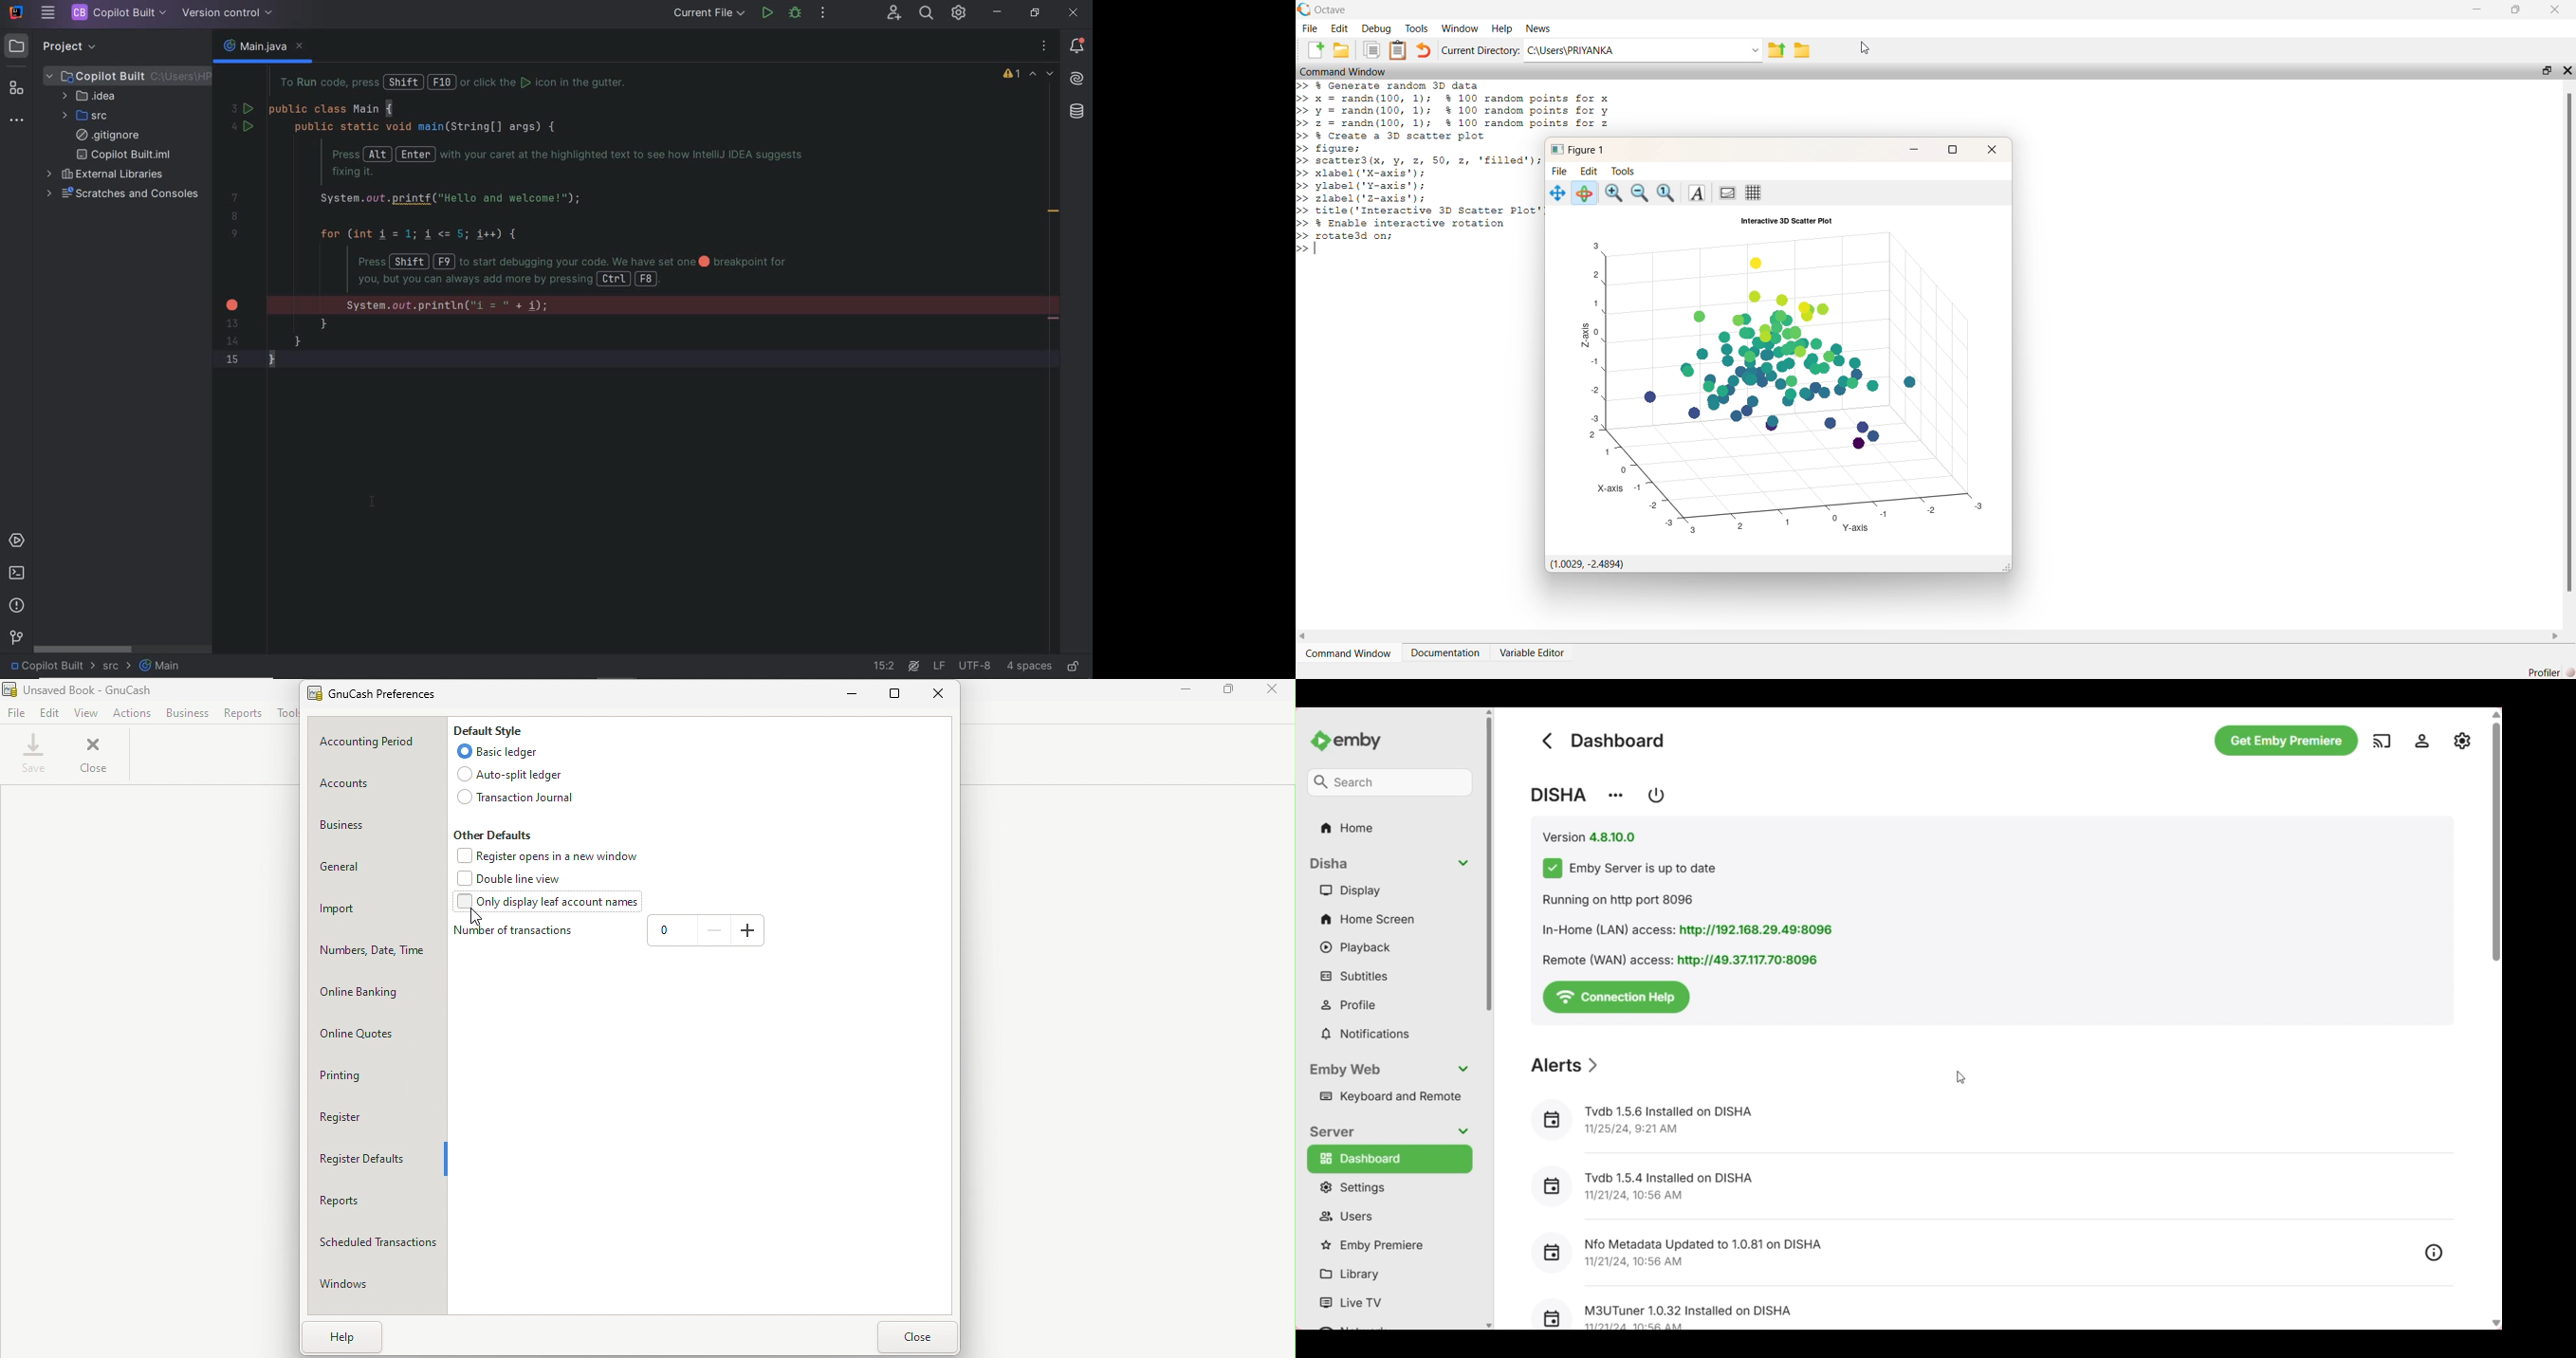 This screenshot has width=2576, height=1372. What do you see at coordinates (1489, 864) in the screenshot?
I see `Vertical slide bar for left panel` at bounding box center [1489, 864].